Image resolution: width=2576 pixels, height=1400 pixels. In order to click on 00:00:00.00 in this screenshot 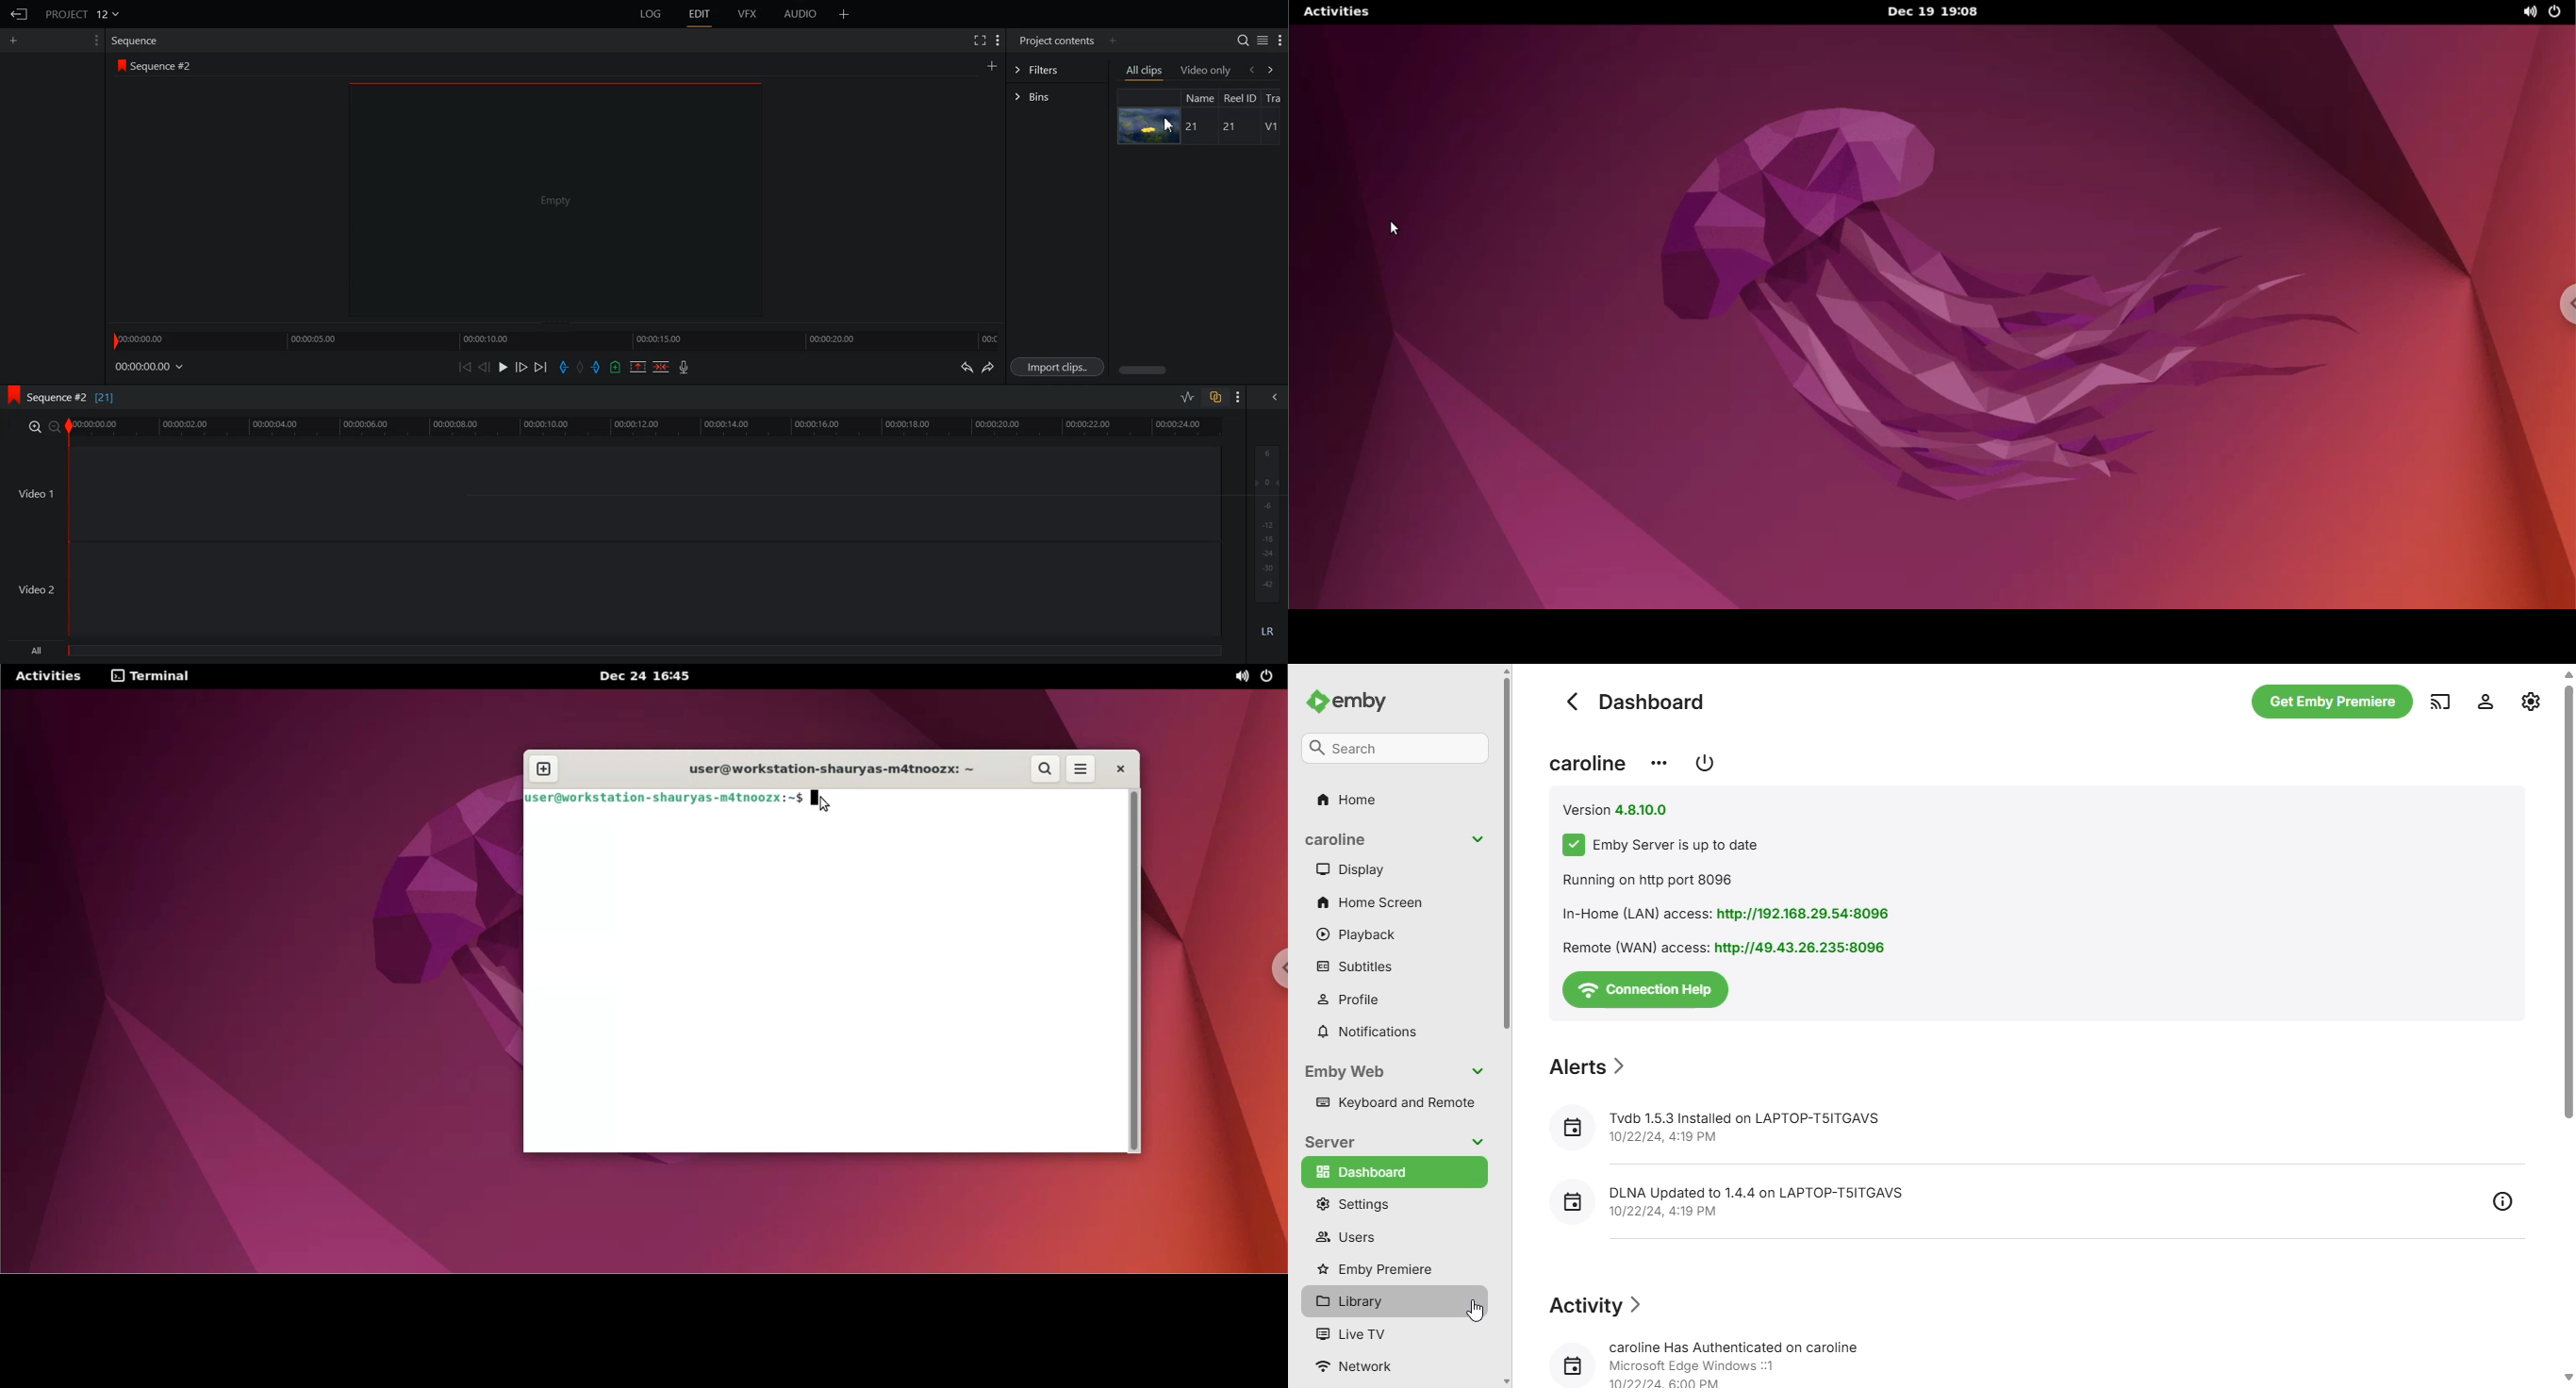, I will do `click(150, 368)`.